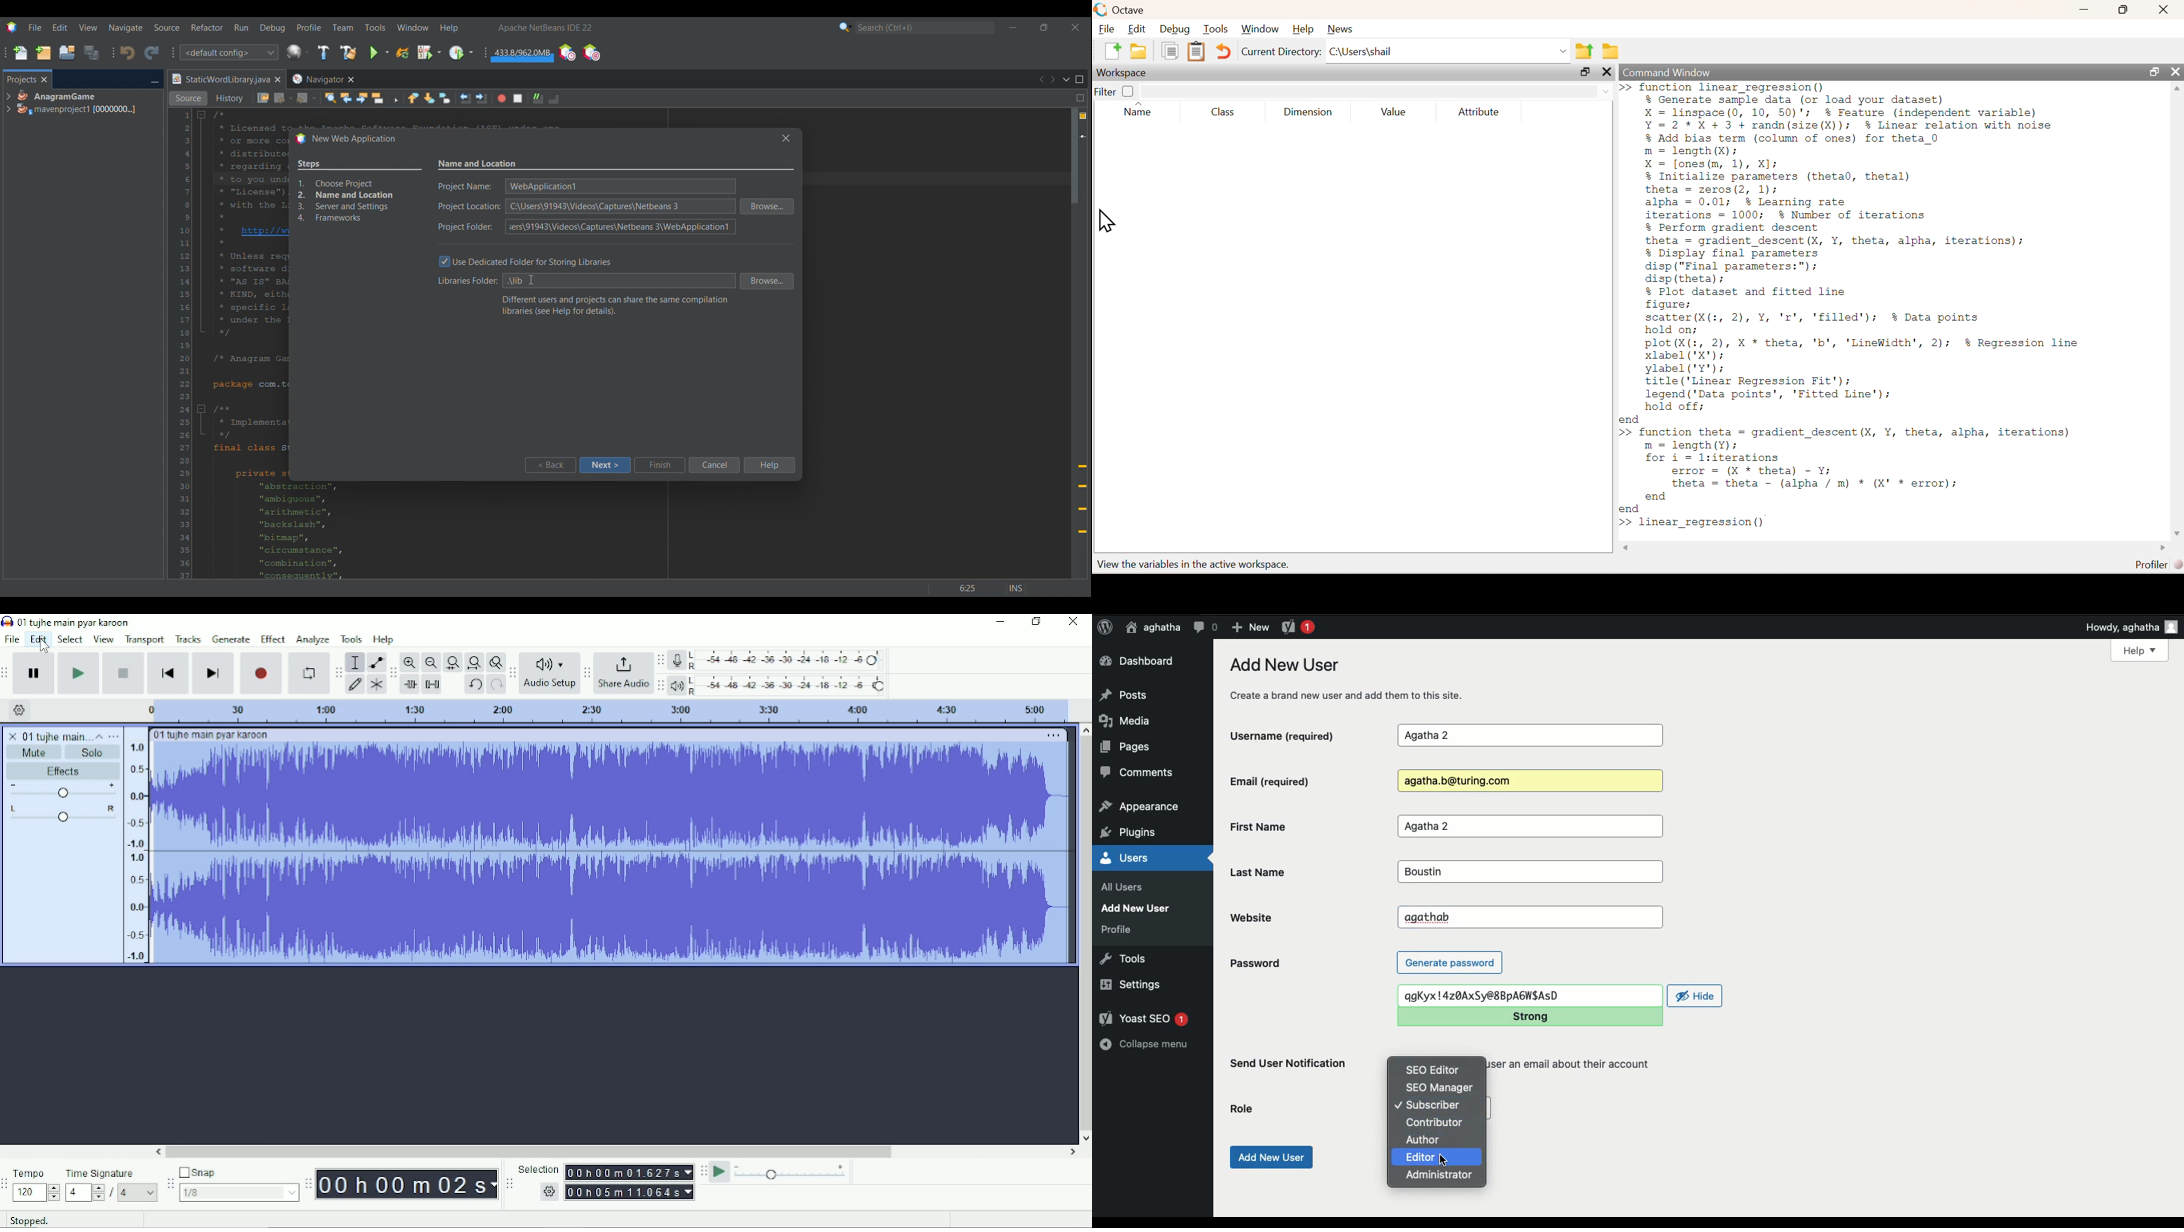 The image size is (2184, 1232). I want to click on File, so click(1107, 29).